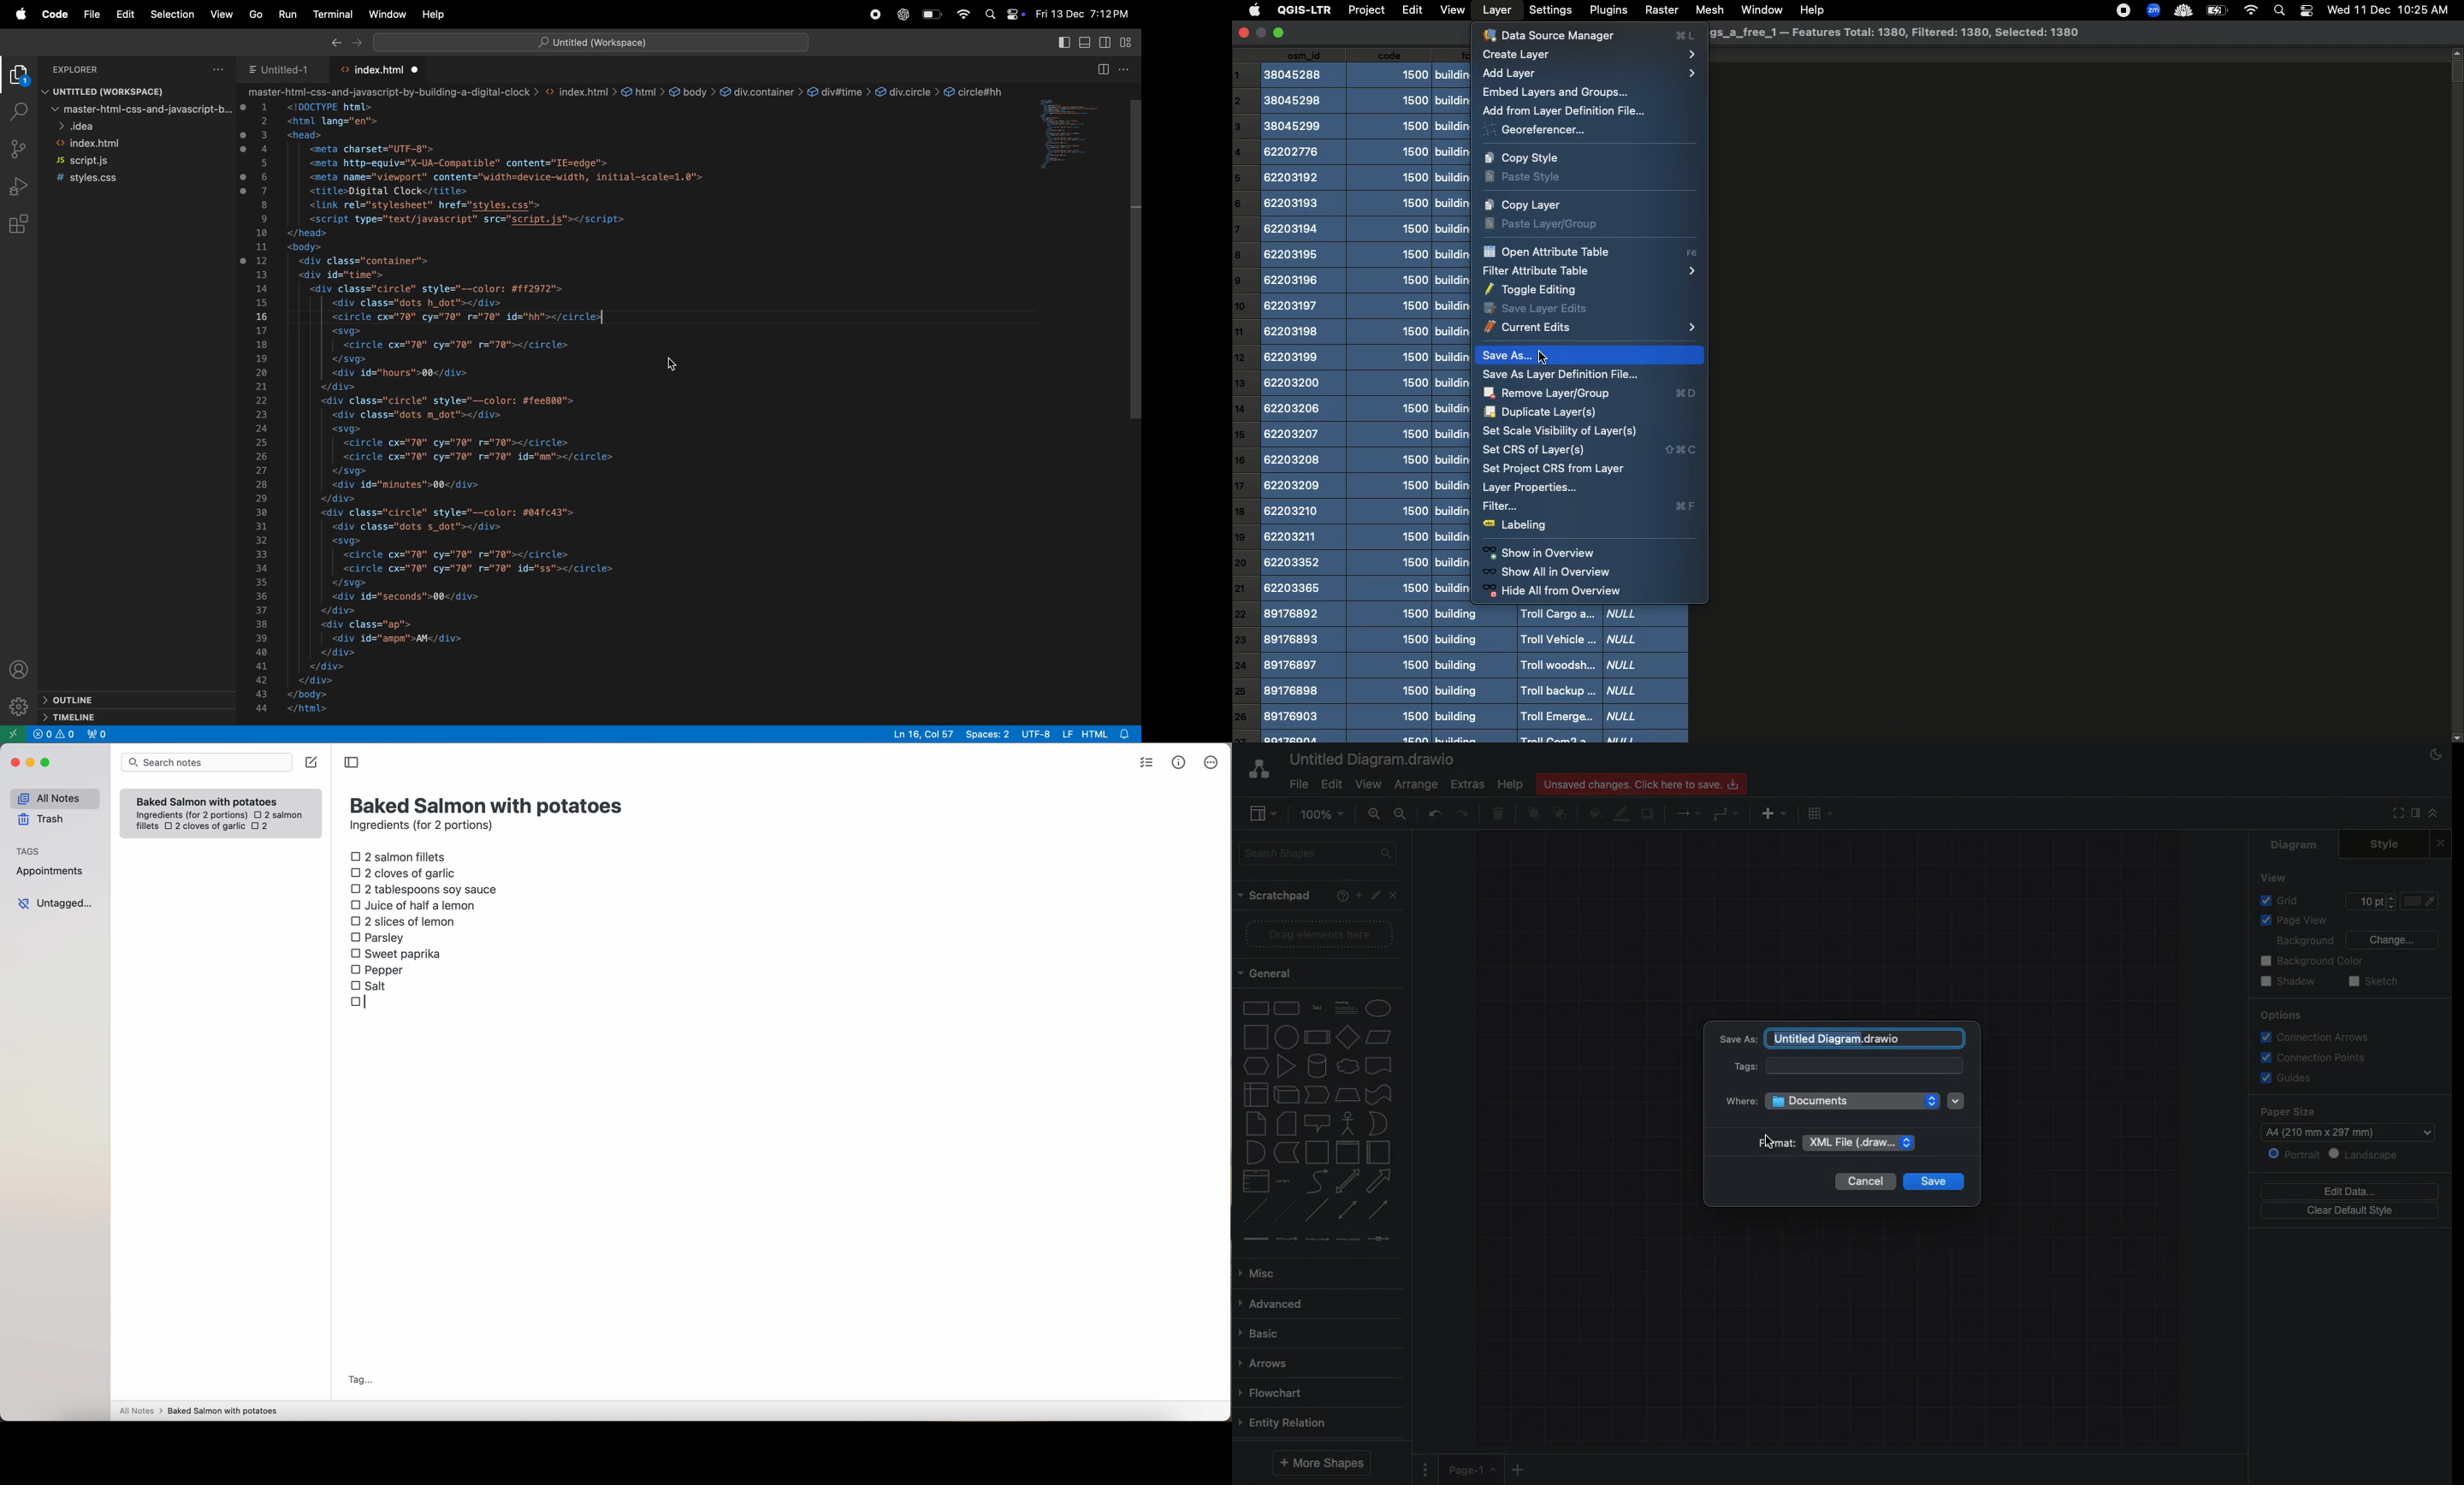 This screenshot has height=1512, width=2464. Describe the element at coordinates (1497, 10) in the screenshot. I see `Layer` at that location.